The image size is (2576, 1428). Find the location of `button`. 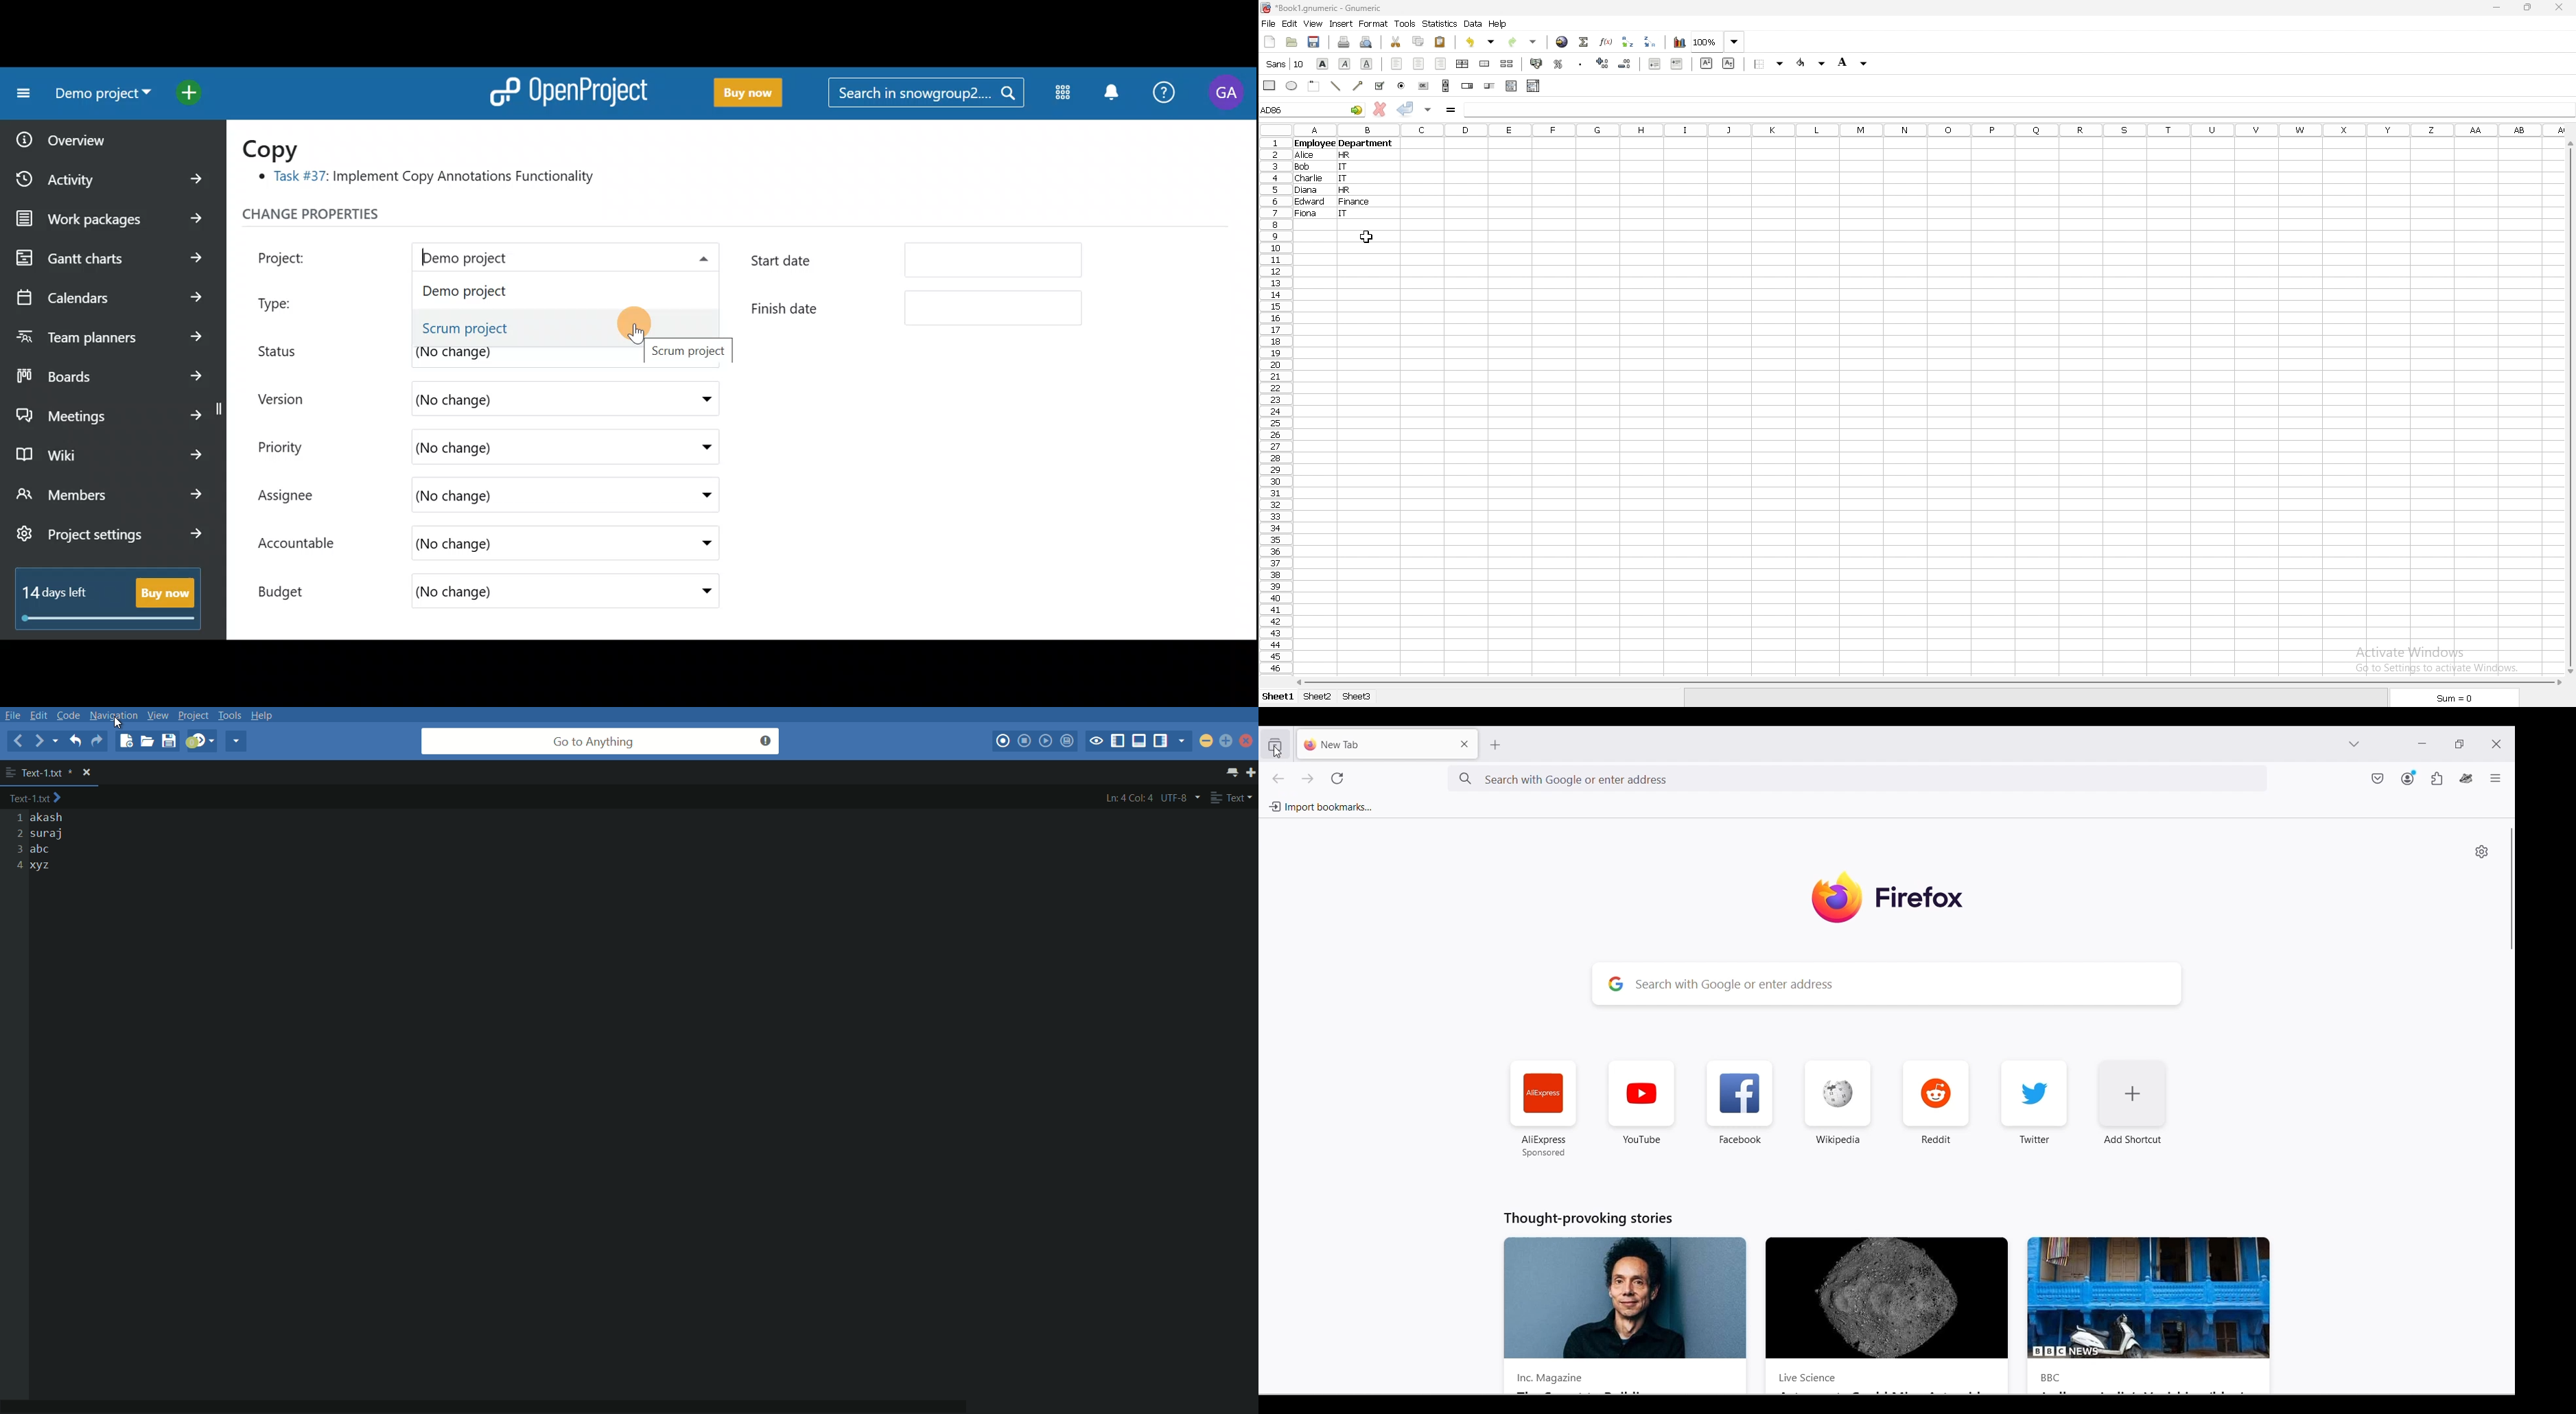

button is located at coordinates (1423, 86).